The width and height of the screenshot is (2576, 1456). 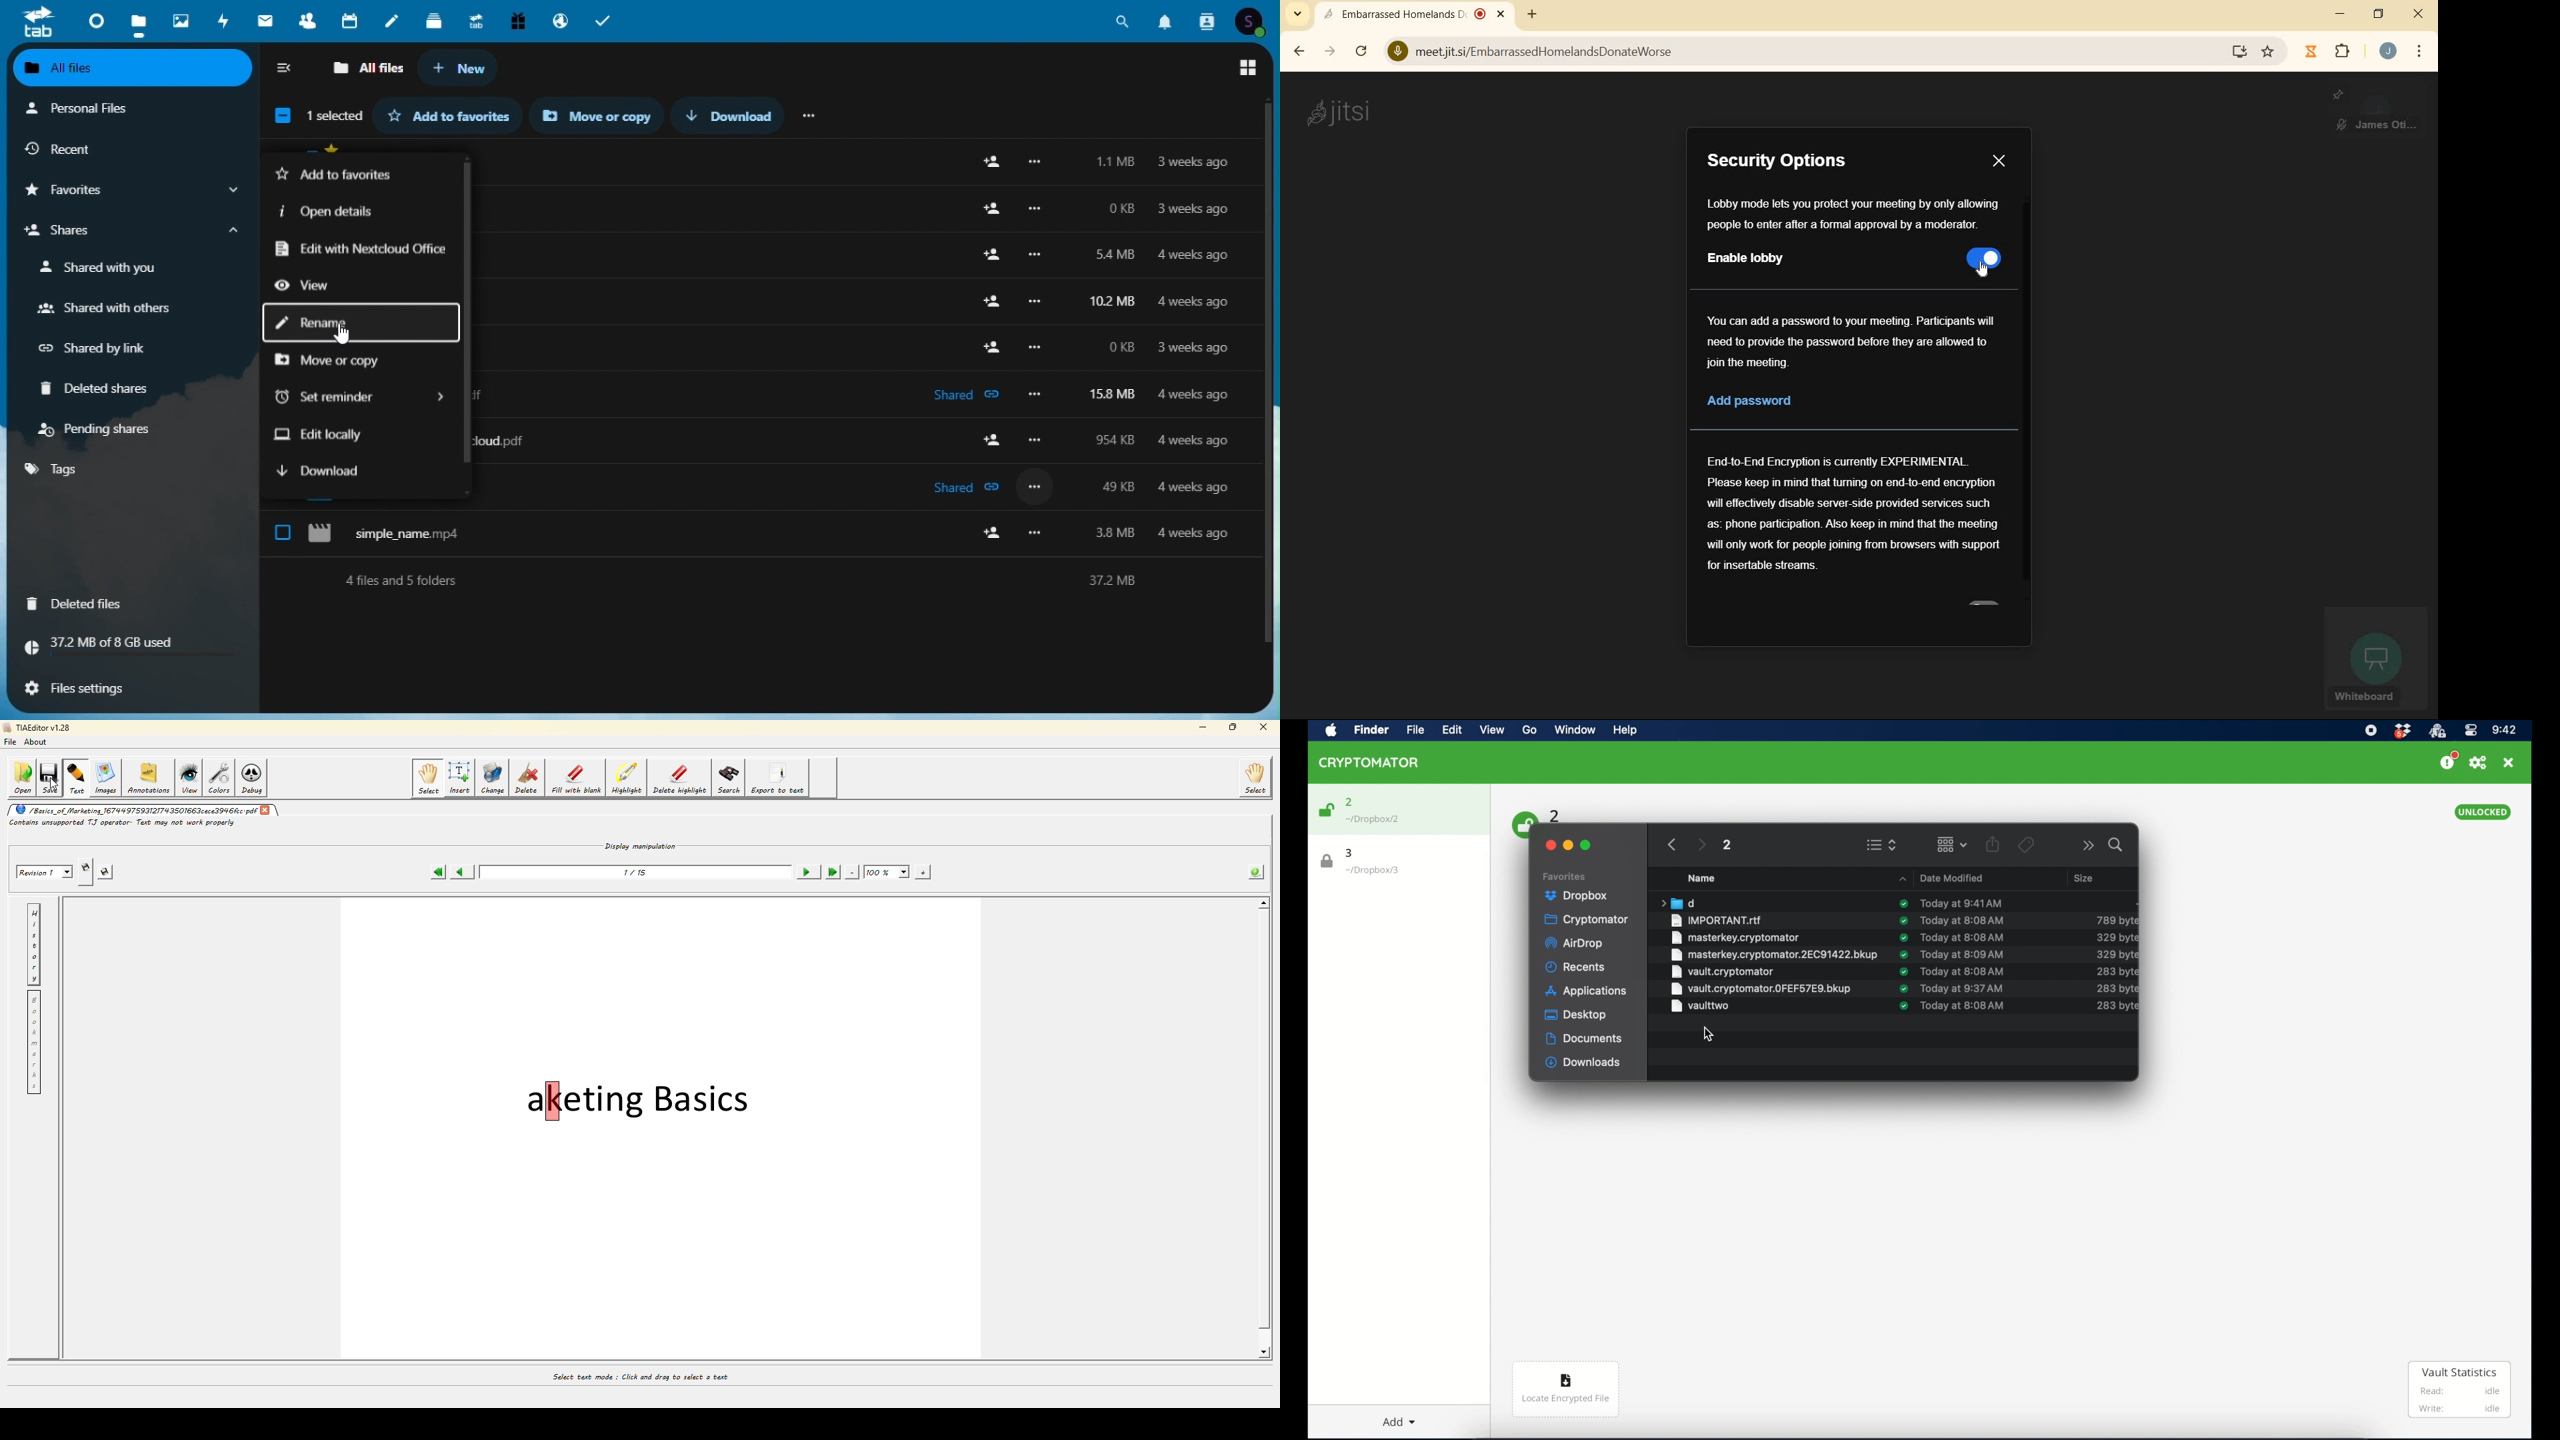 I want to click on zoom out, so click(x=853, y=870).